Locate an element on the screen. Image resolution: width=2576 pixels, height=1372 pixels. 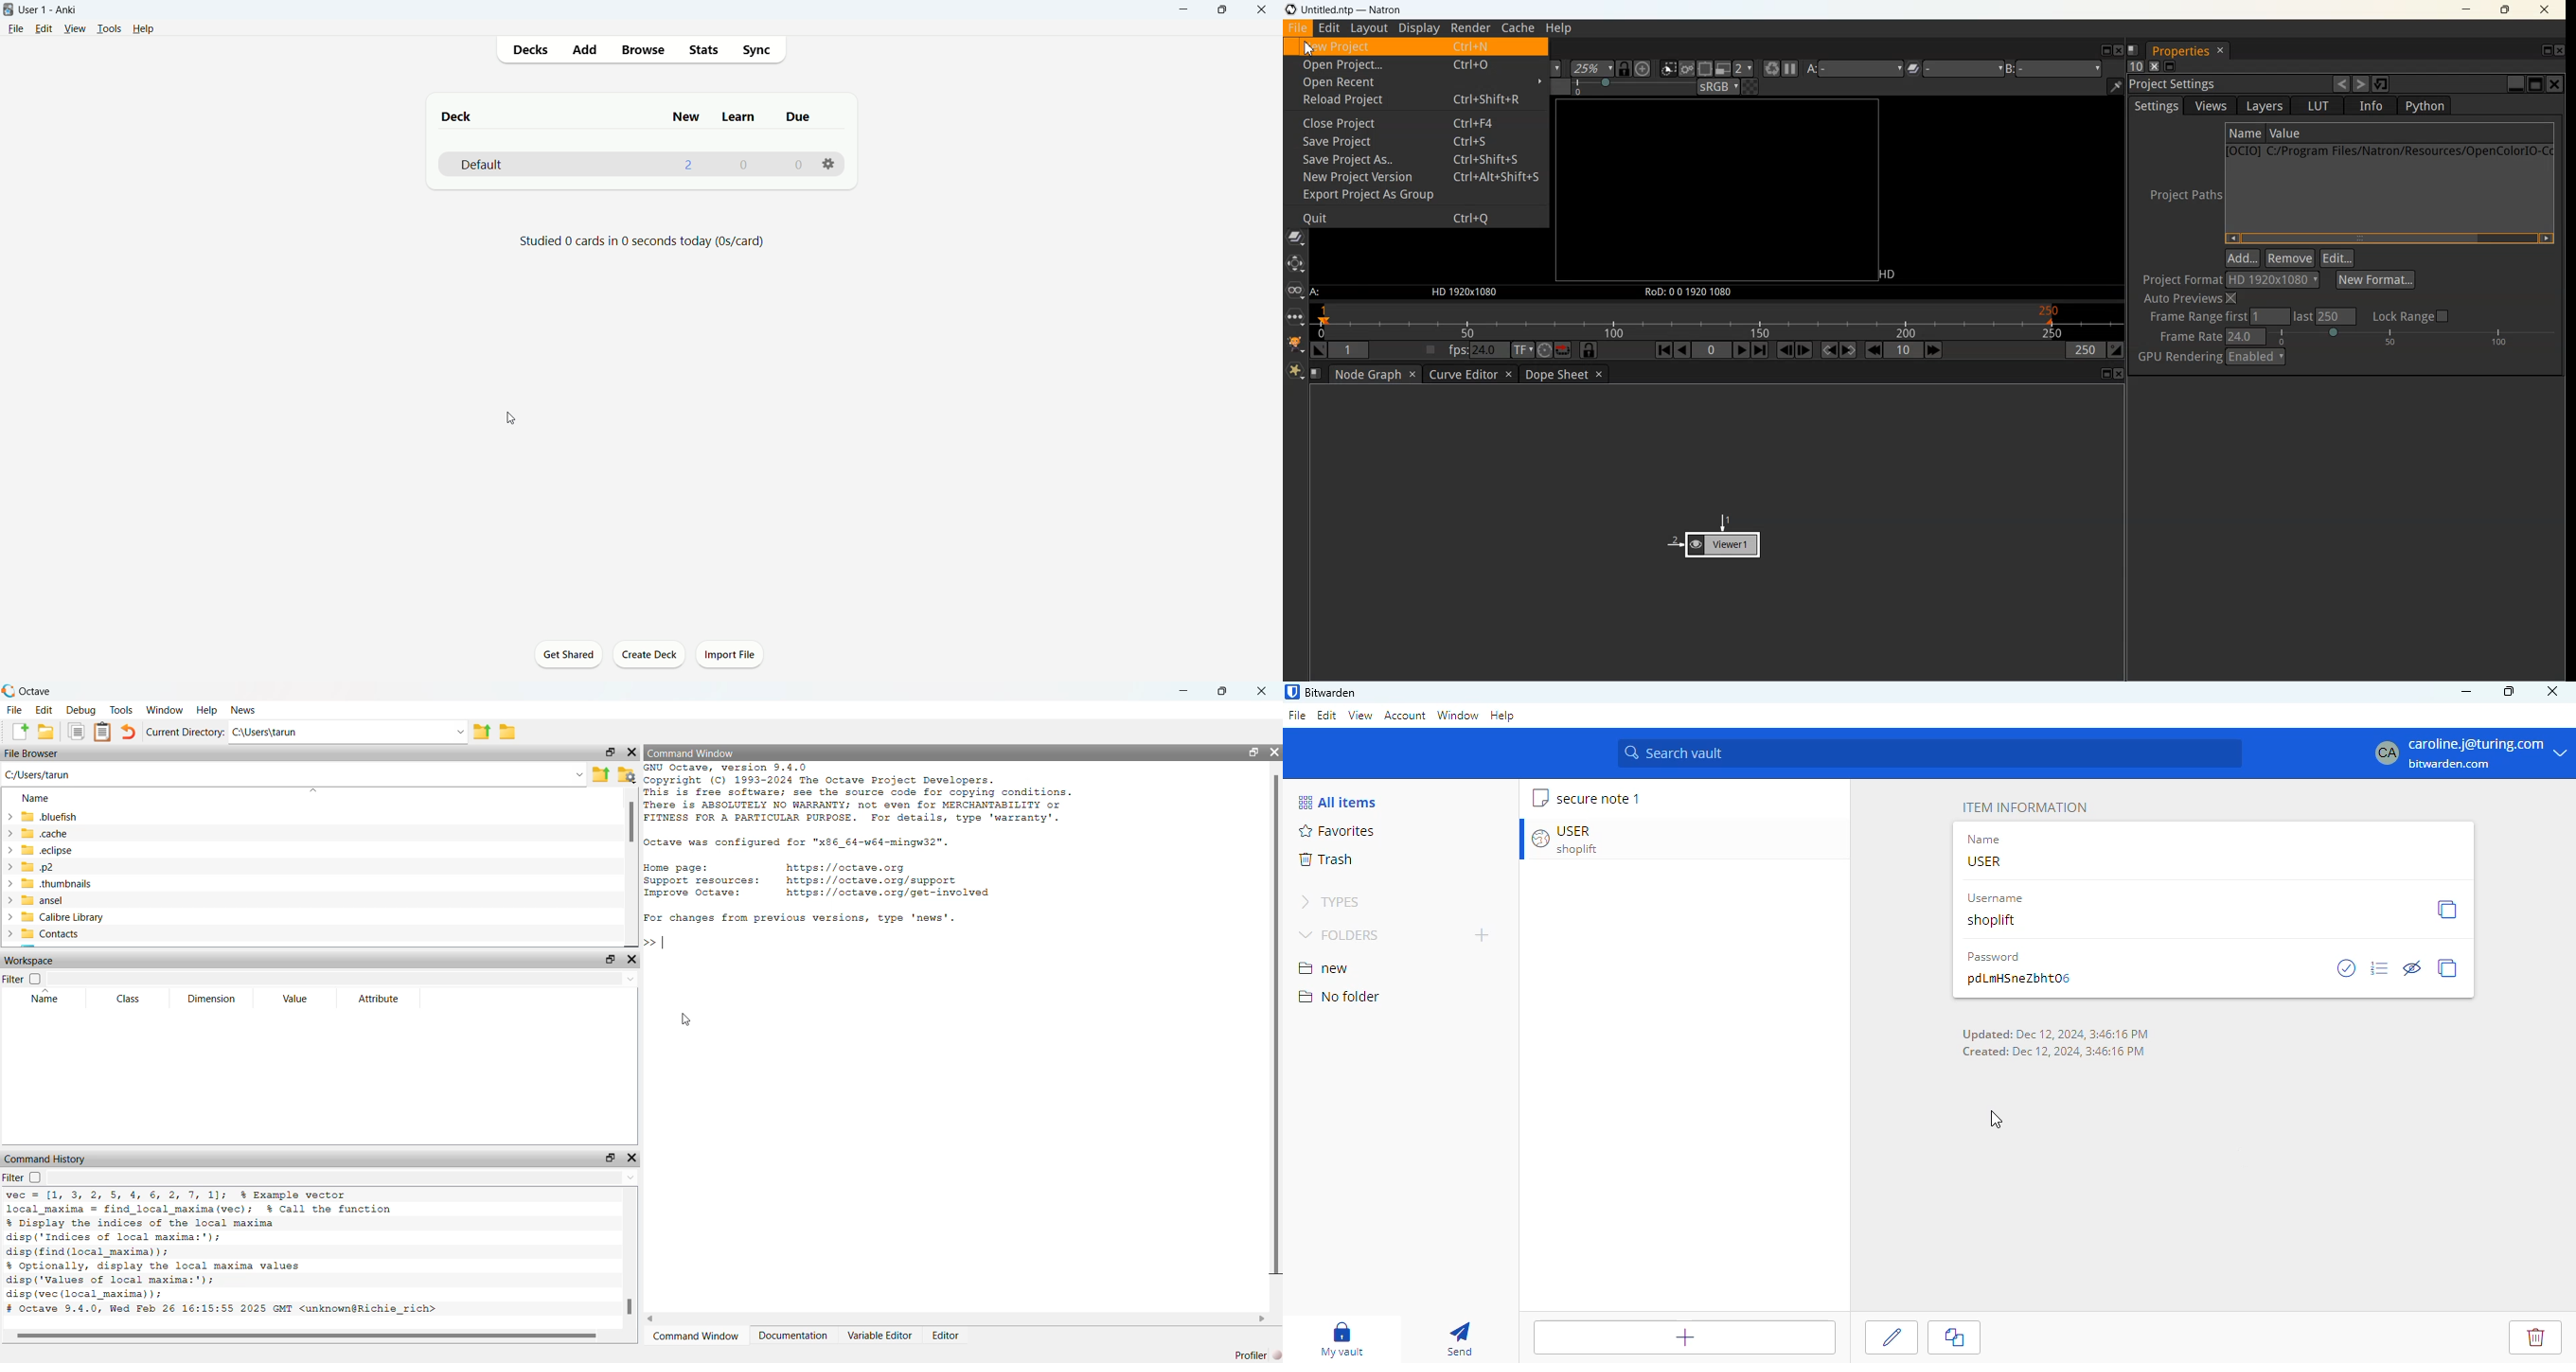
HD 1920x1080 is located at coordinates (1467, 293).